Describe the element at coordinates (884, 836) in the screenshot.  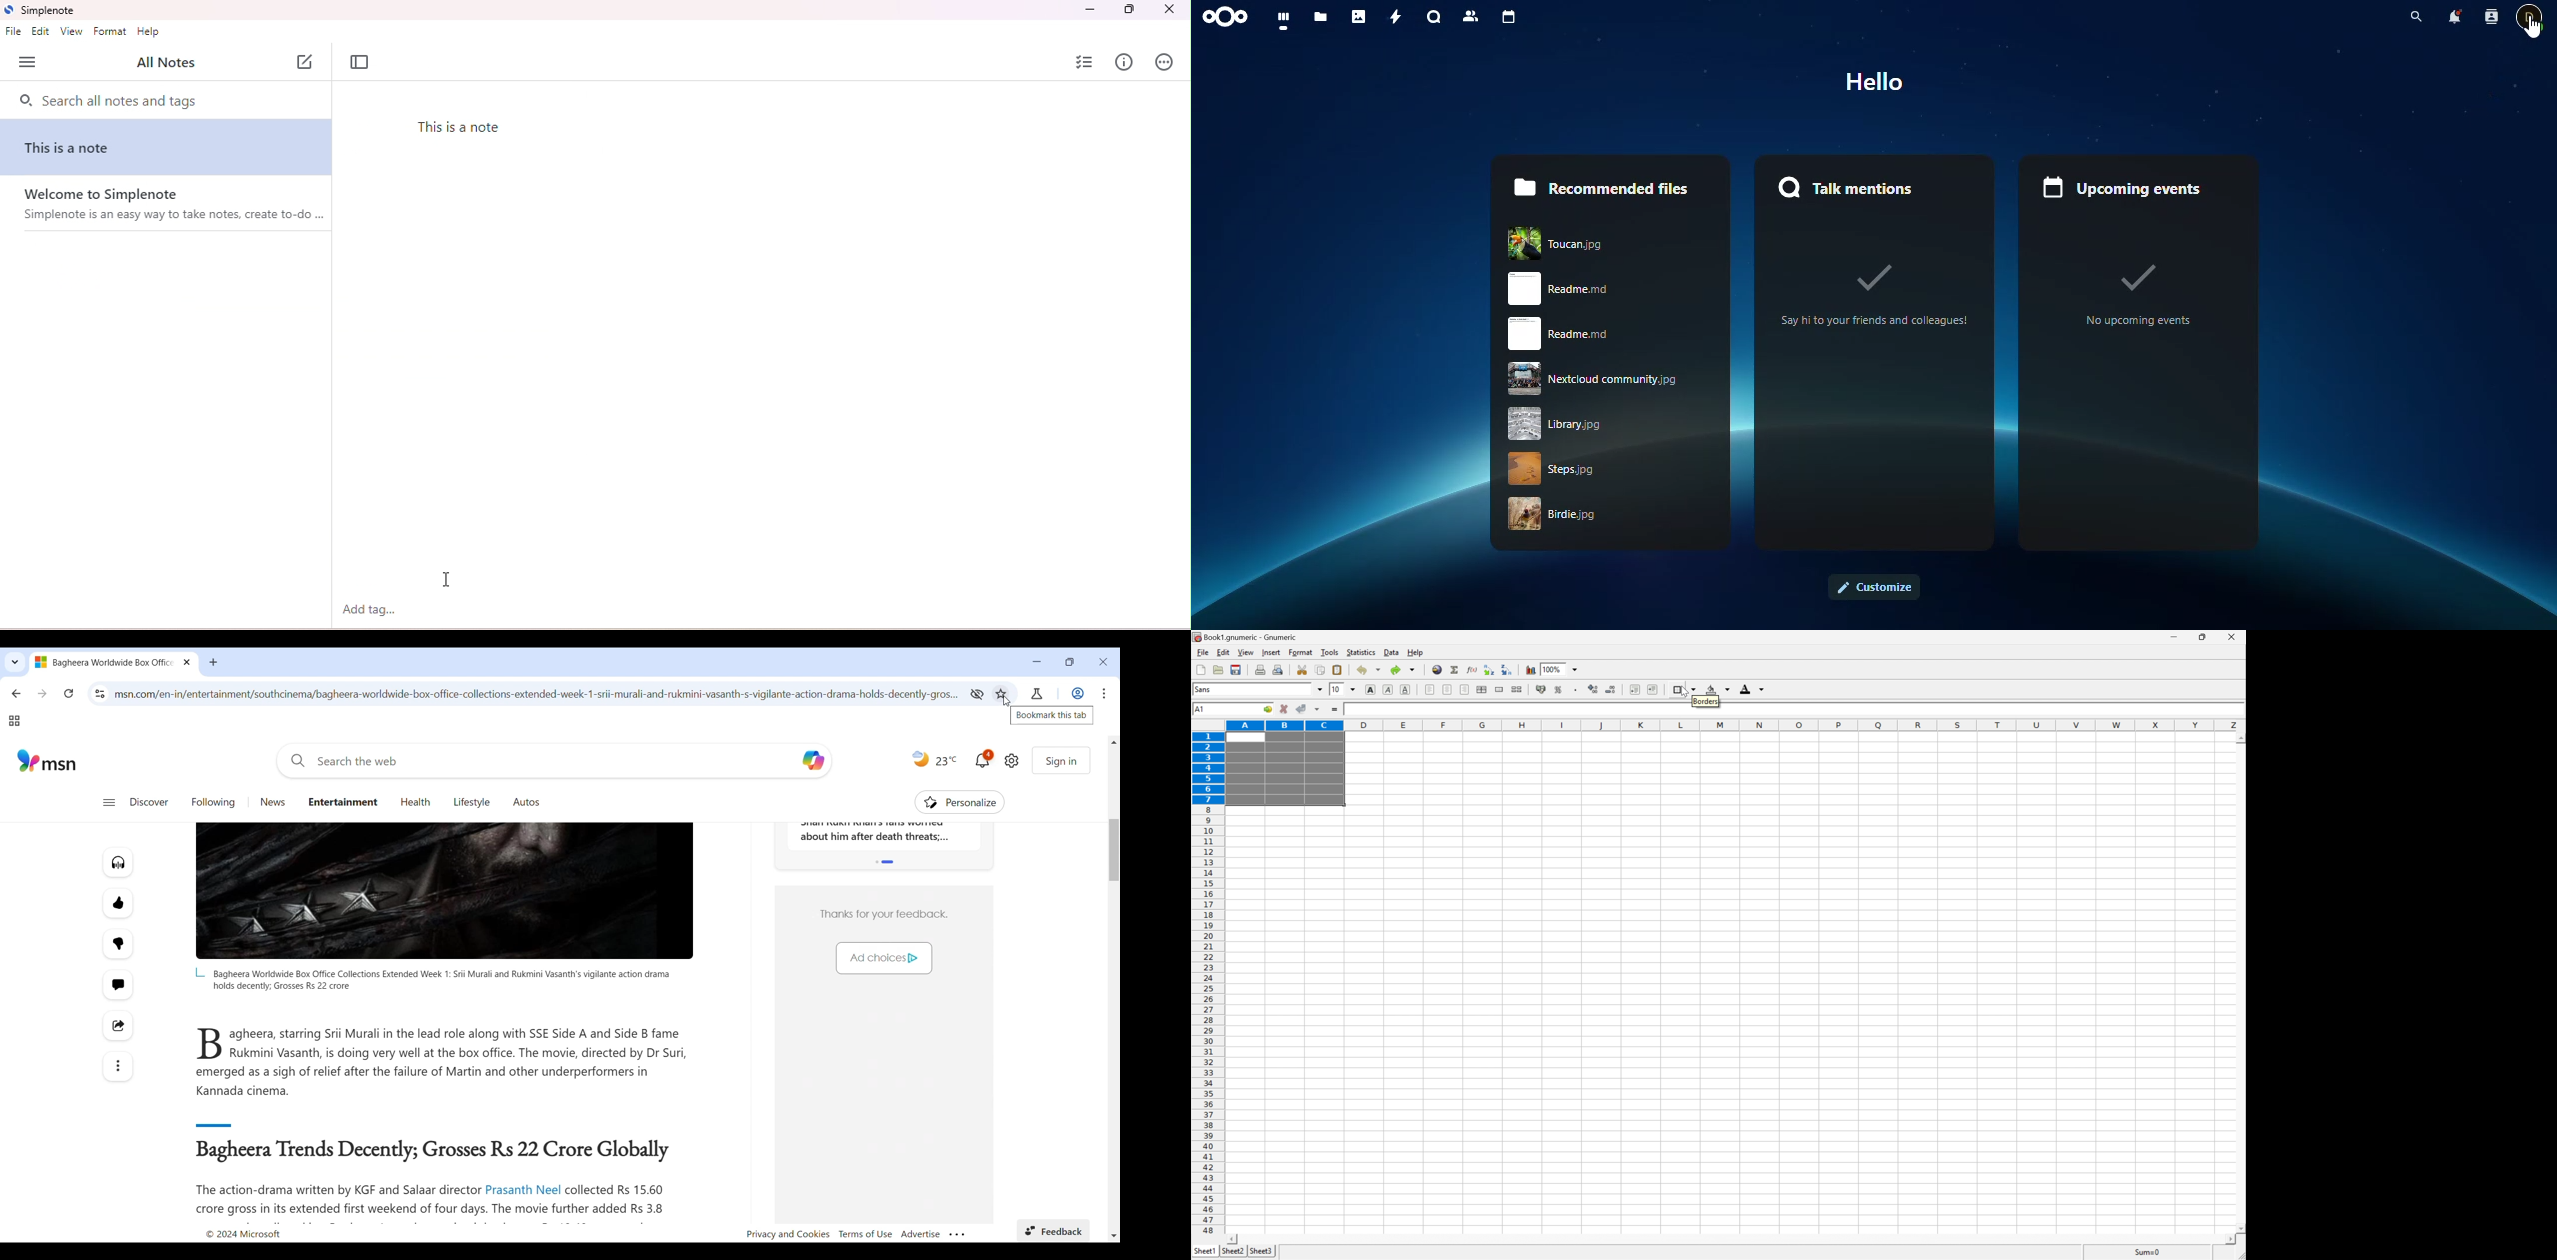
I see `Trending news section` at that location.